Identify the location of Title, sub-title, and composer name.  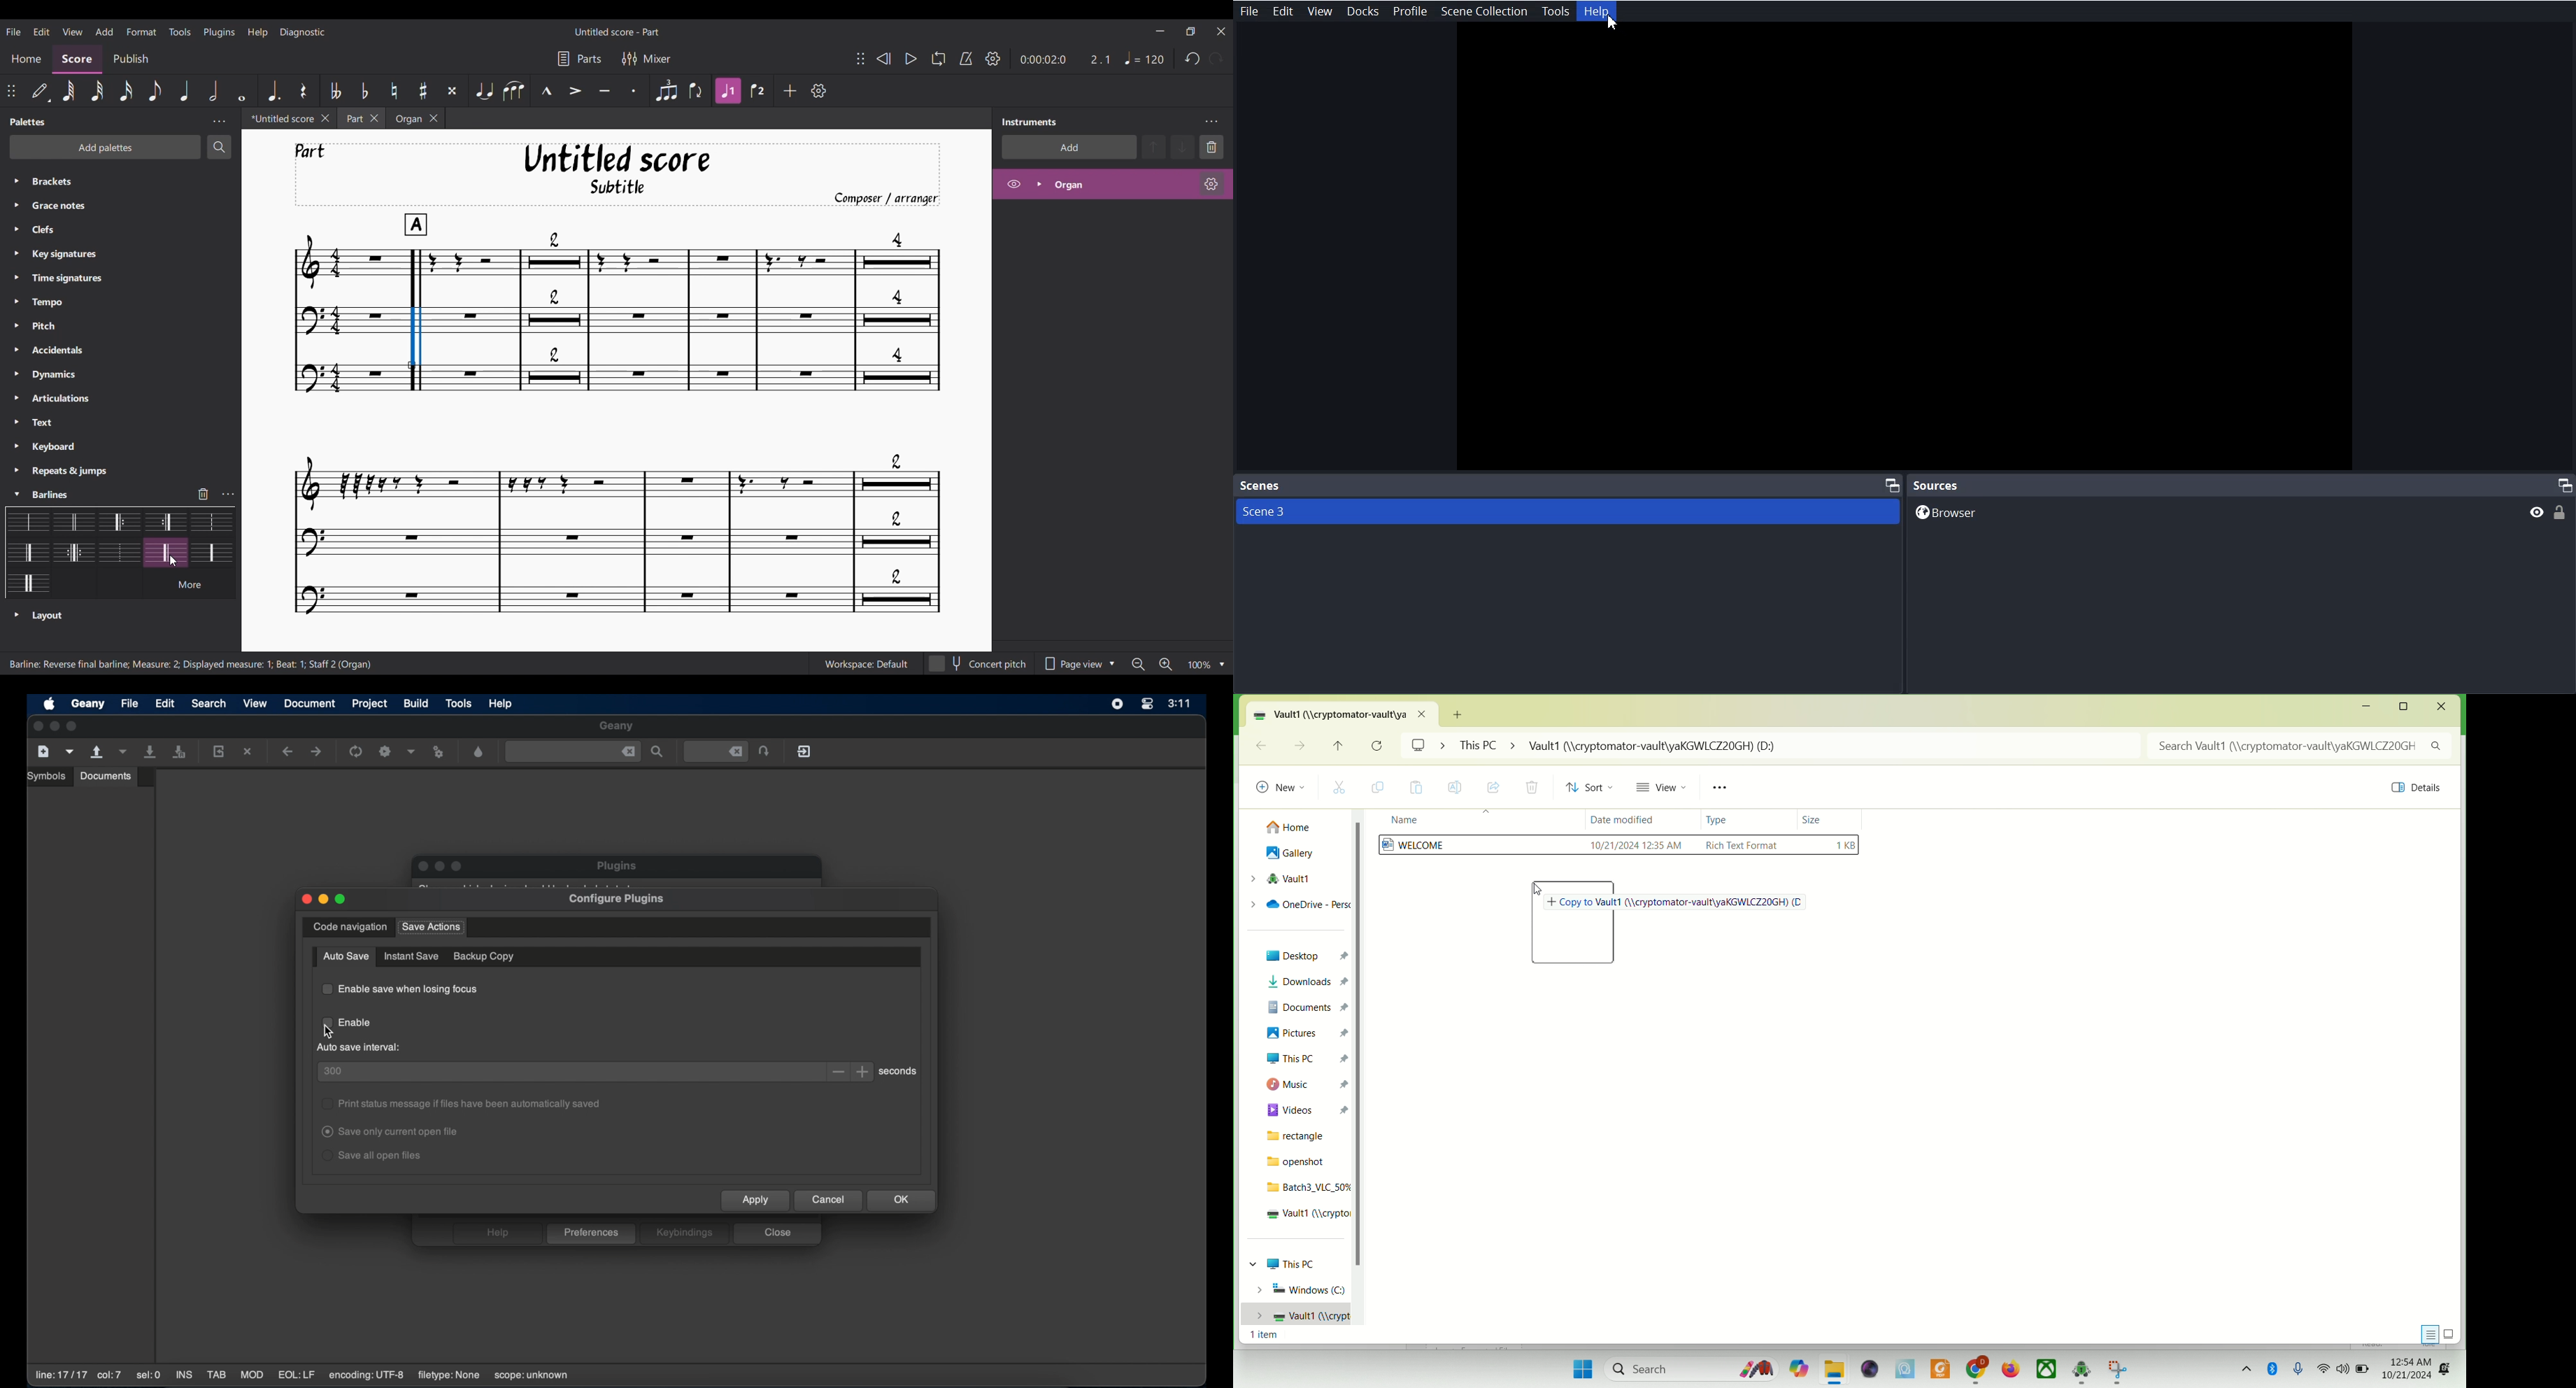
(617, 175).